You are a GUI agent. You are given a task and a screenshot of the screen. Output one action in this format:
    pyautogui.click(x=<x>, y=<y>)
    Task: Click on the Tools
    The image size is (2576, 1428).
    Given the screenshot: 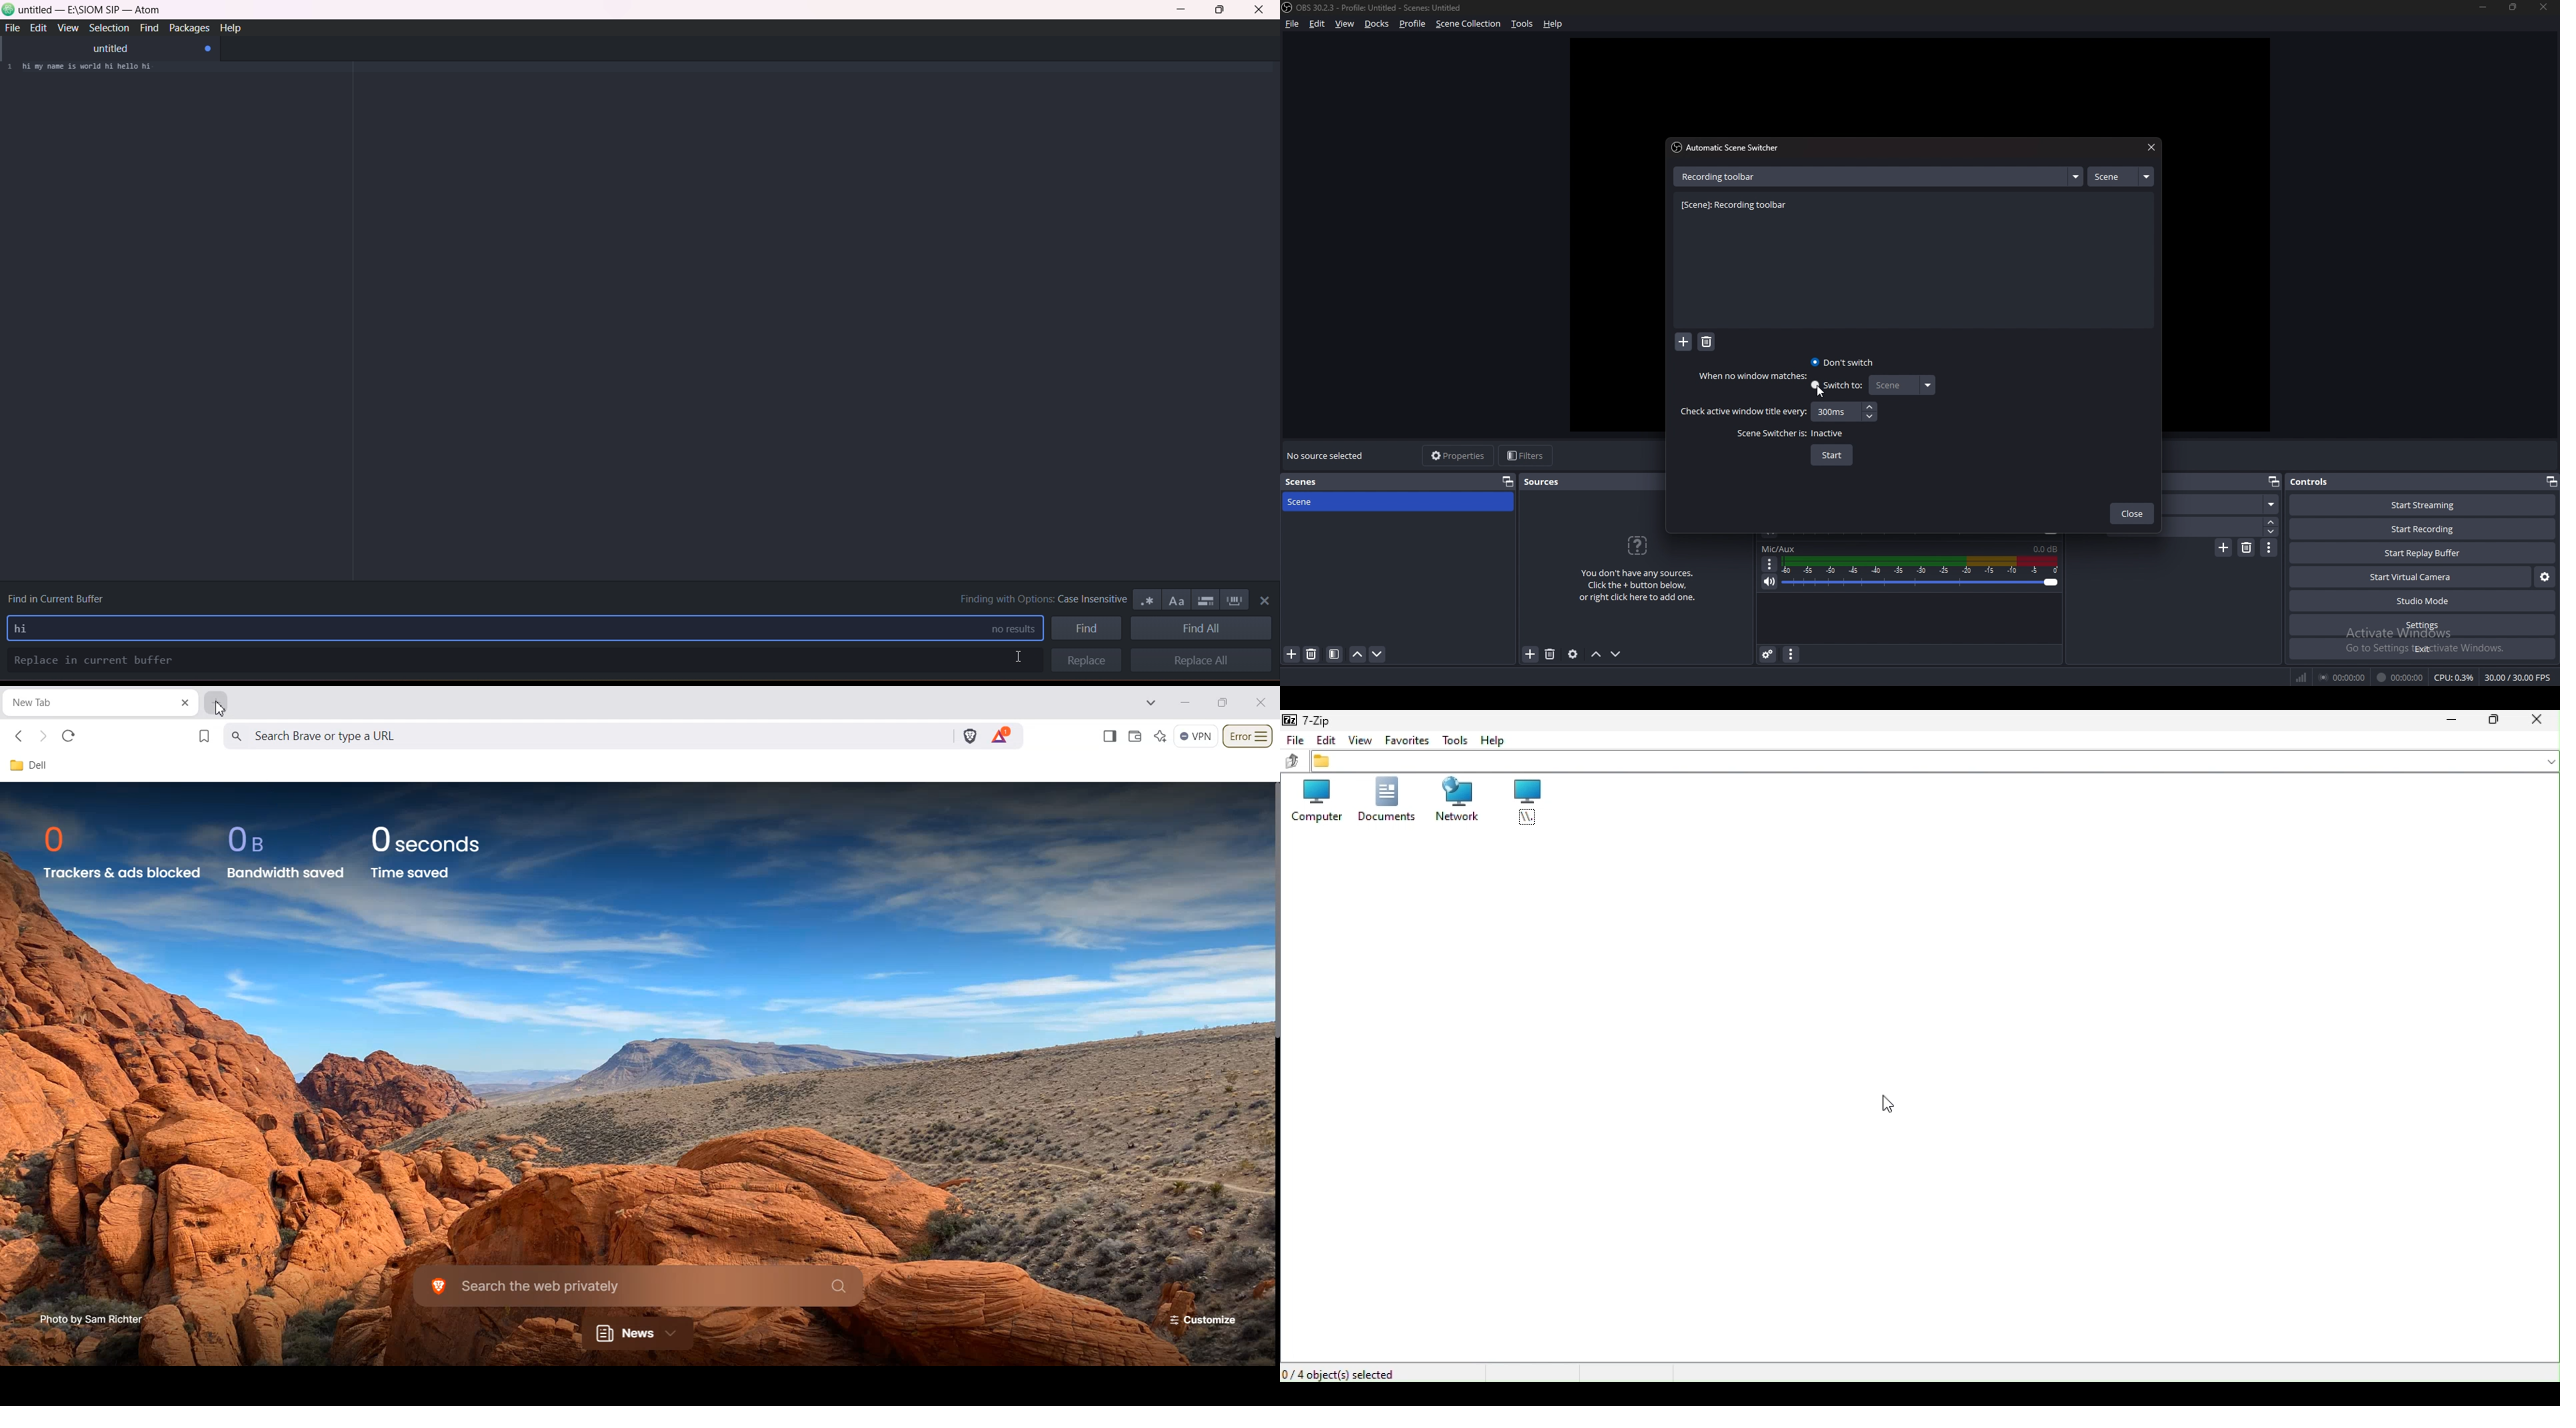 What is the action you would take?
    pyautogui.click(x=1459, y=742)
    